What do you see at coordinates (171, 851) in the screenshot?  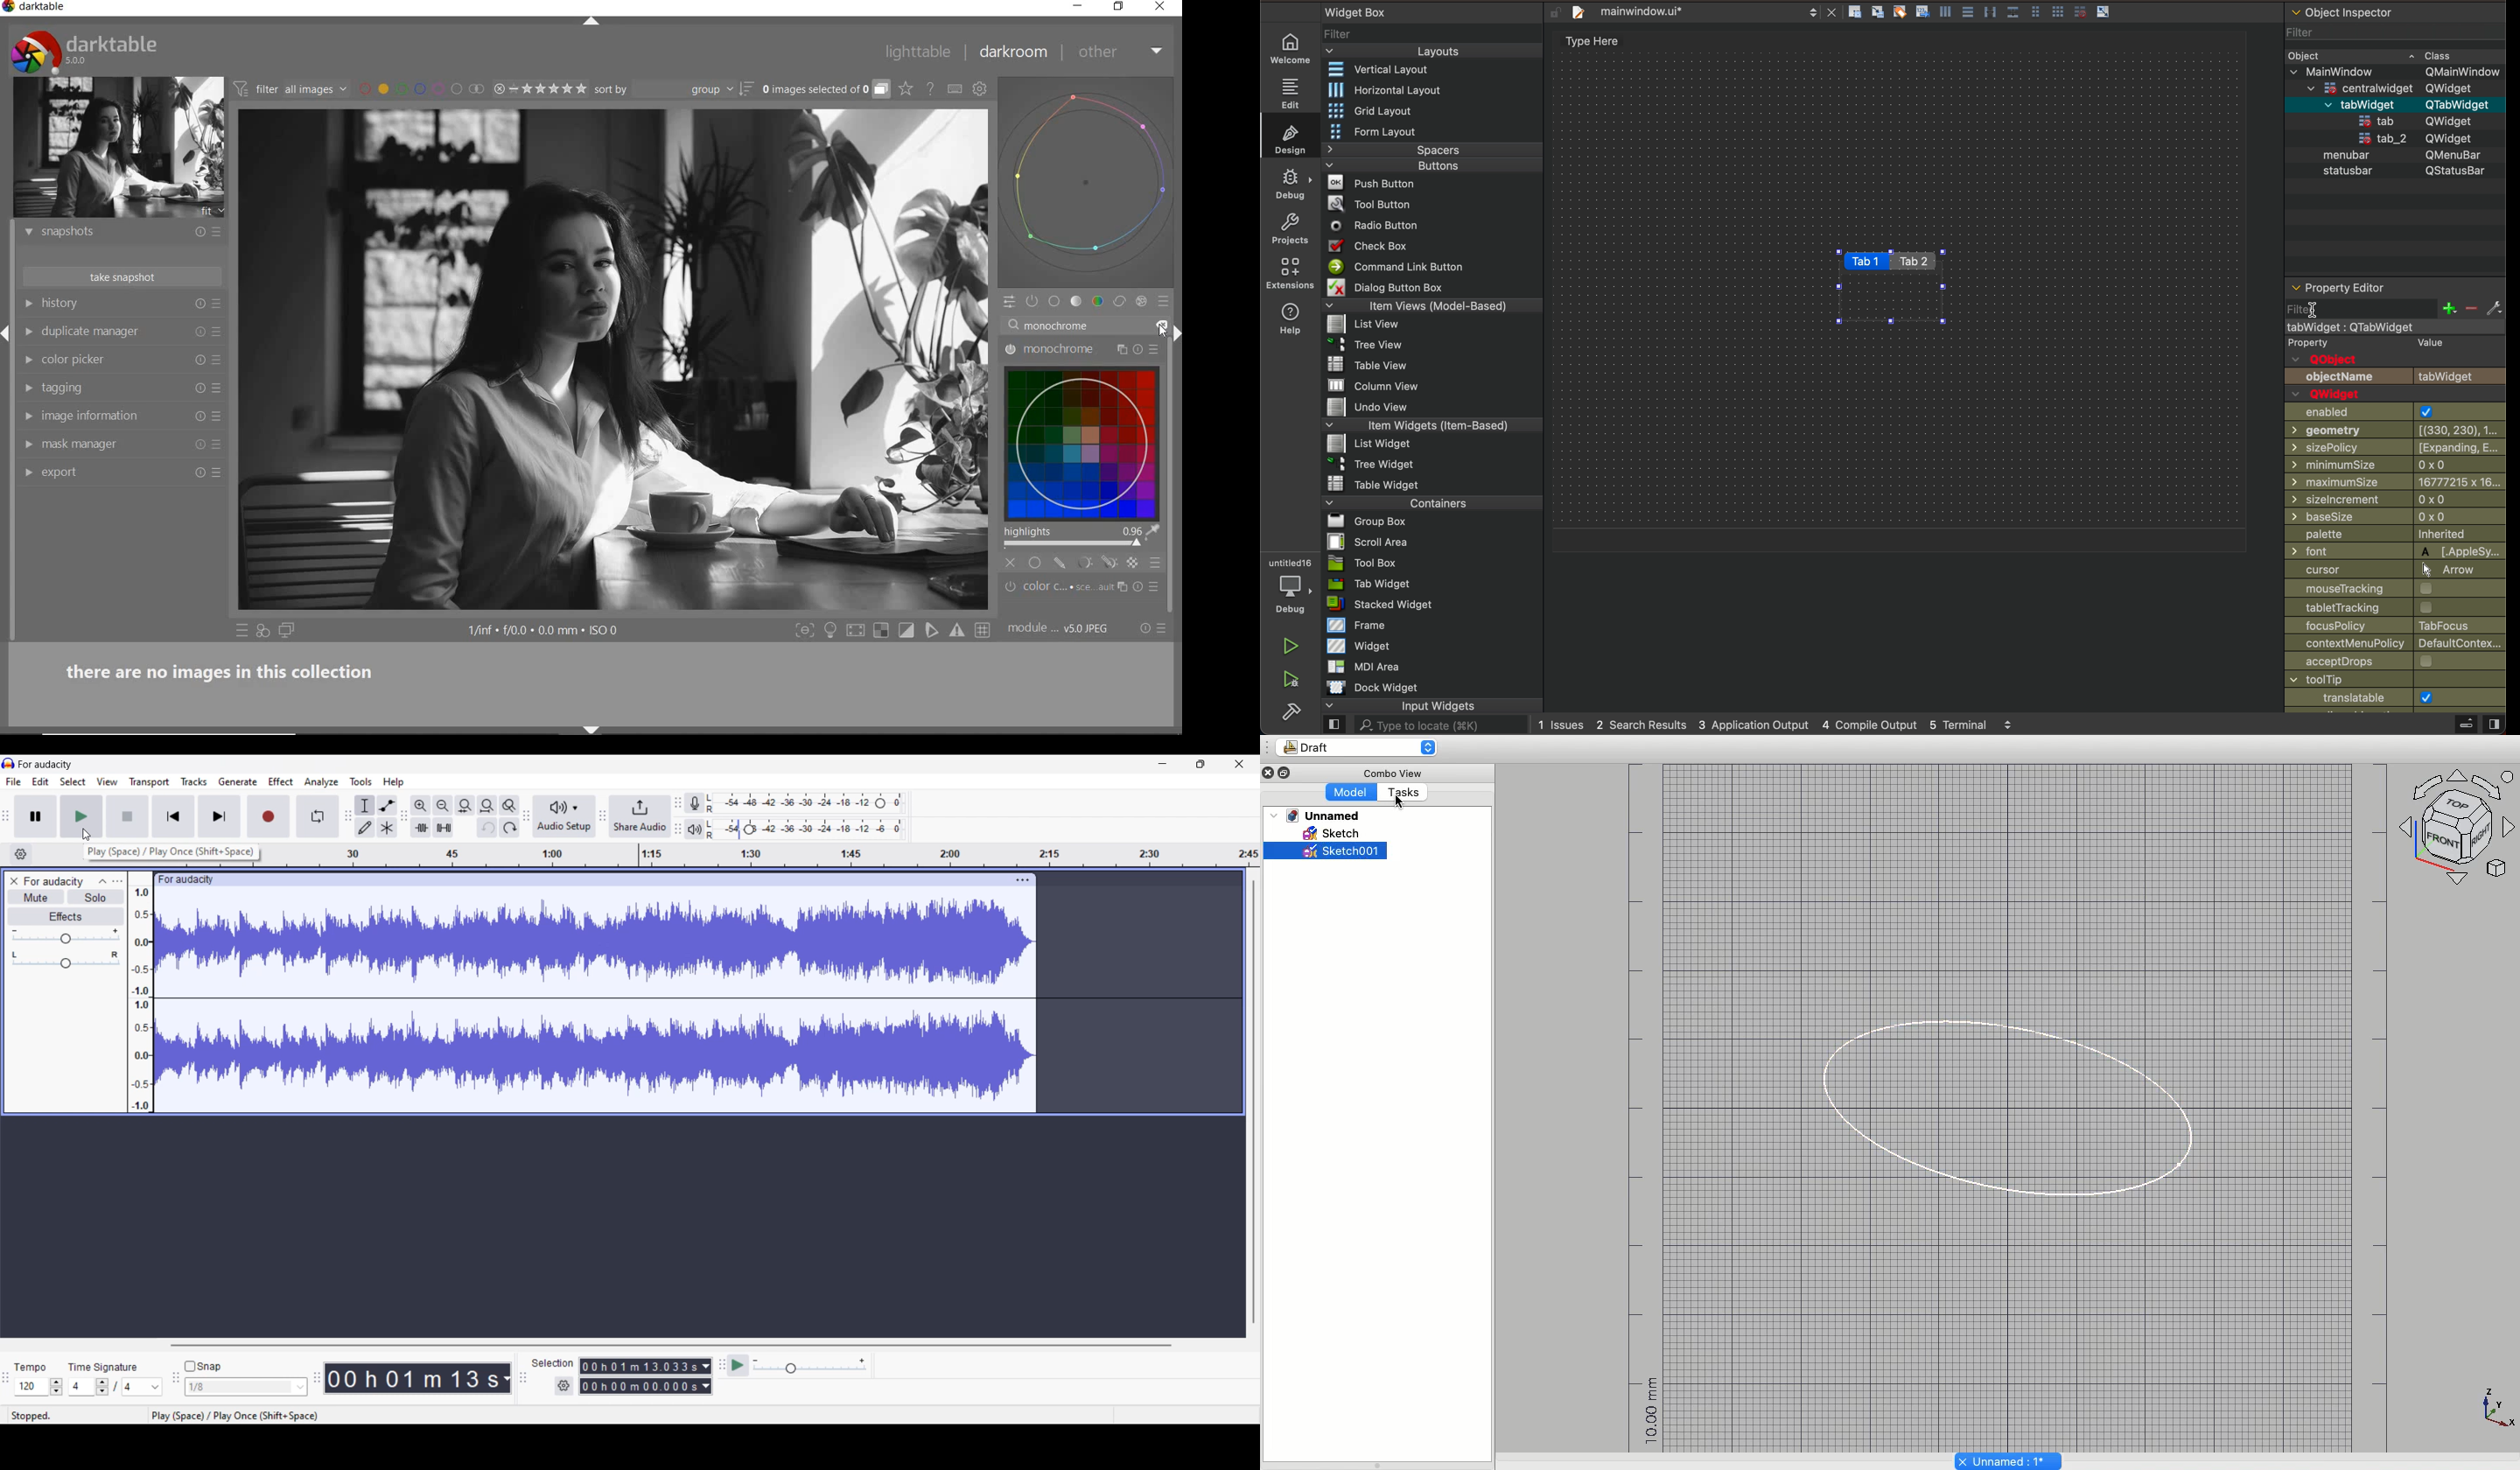 I see `Description of current selection` at bounding box center [171, 851].